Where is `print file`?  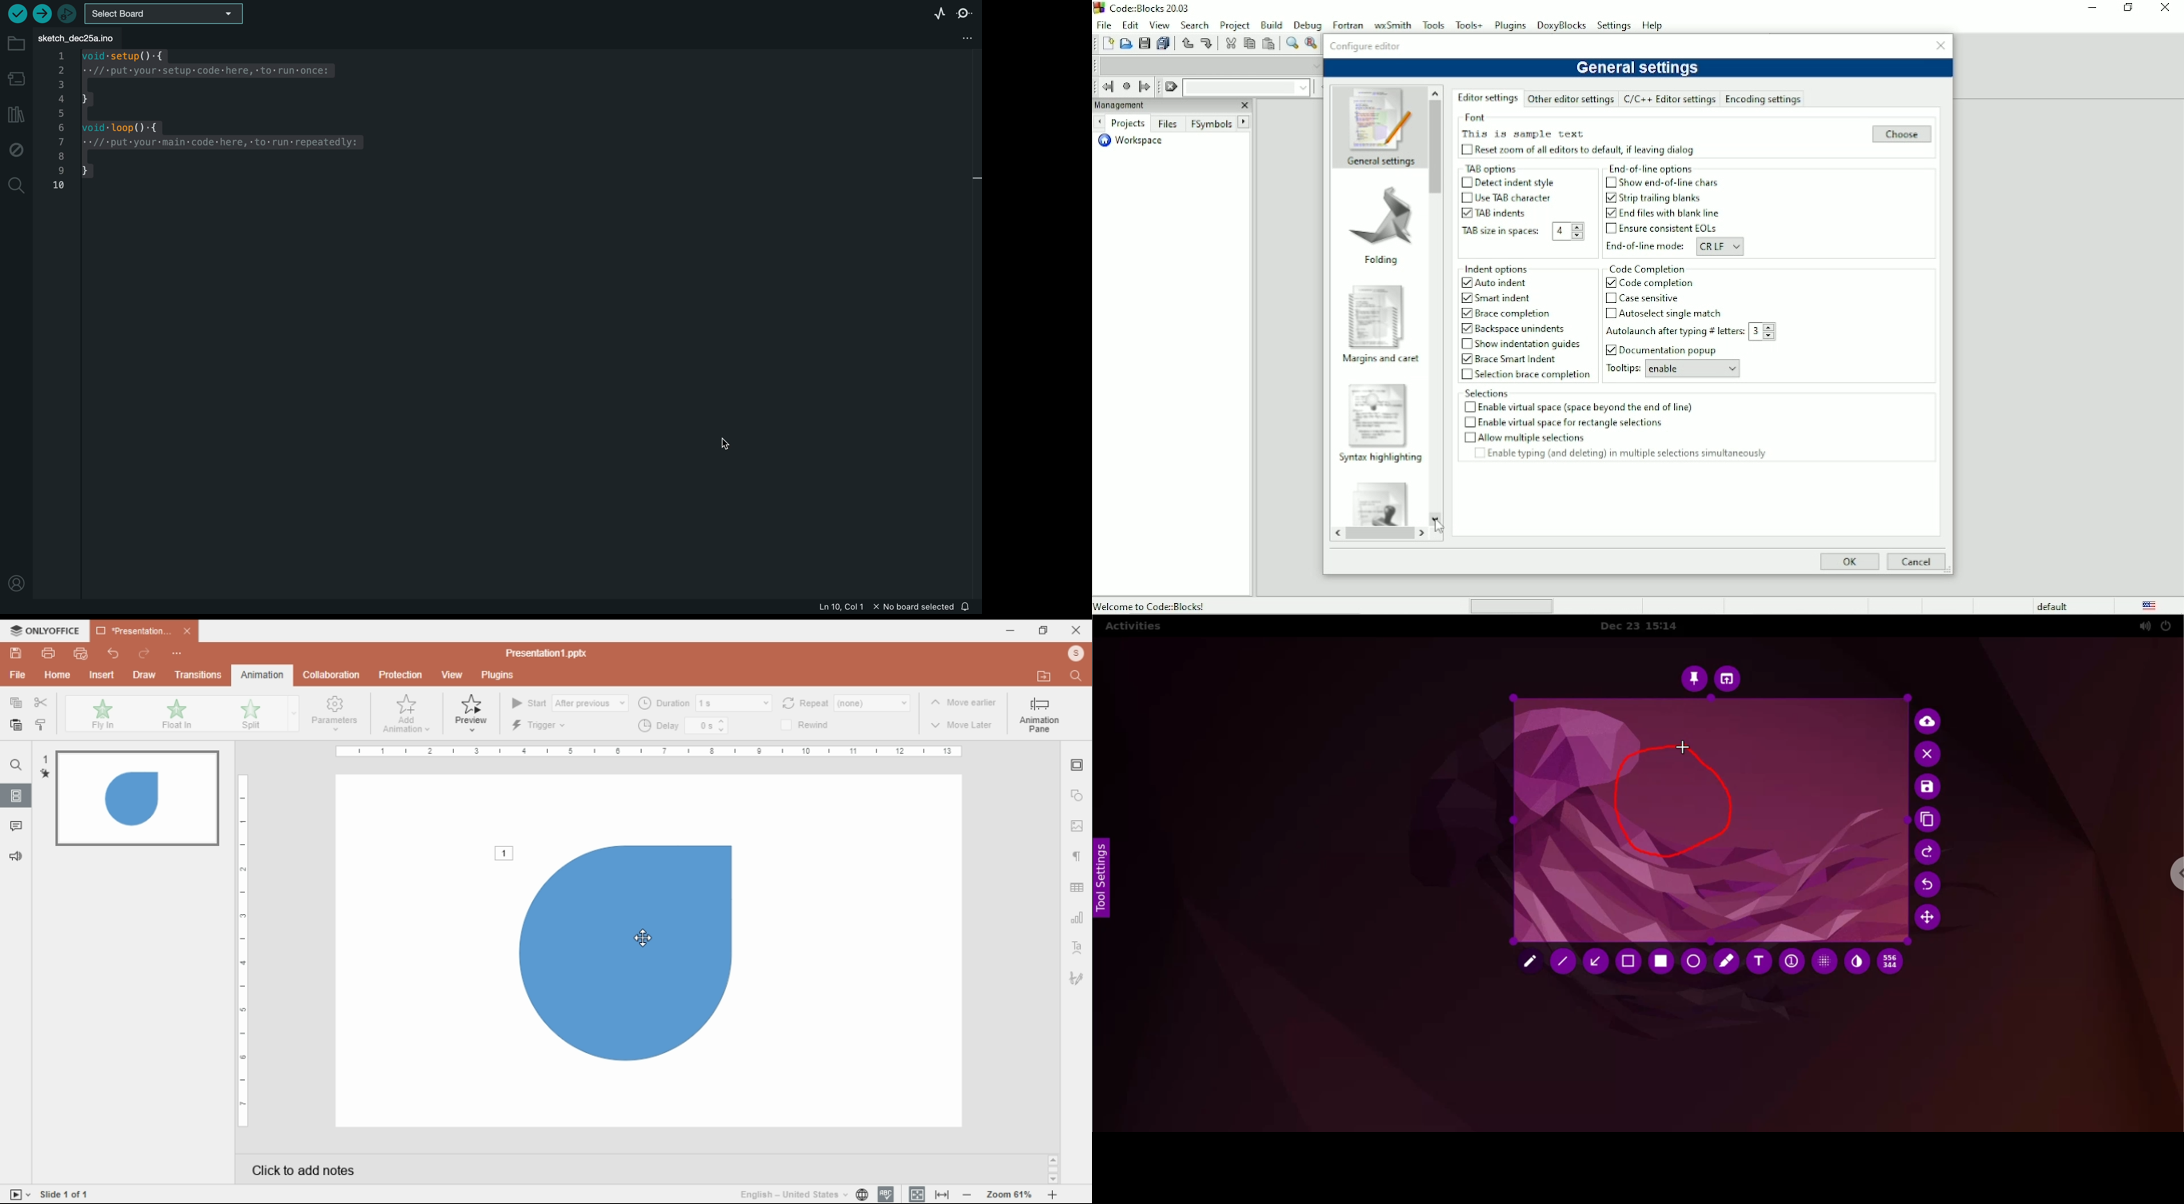 print file is located at coordinates (49, 653).